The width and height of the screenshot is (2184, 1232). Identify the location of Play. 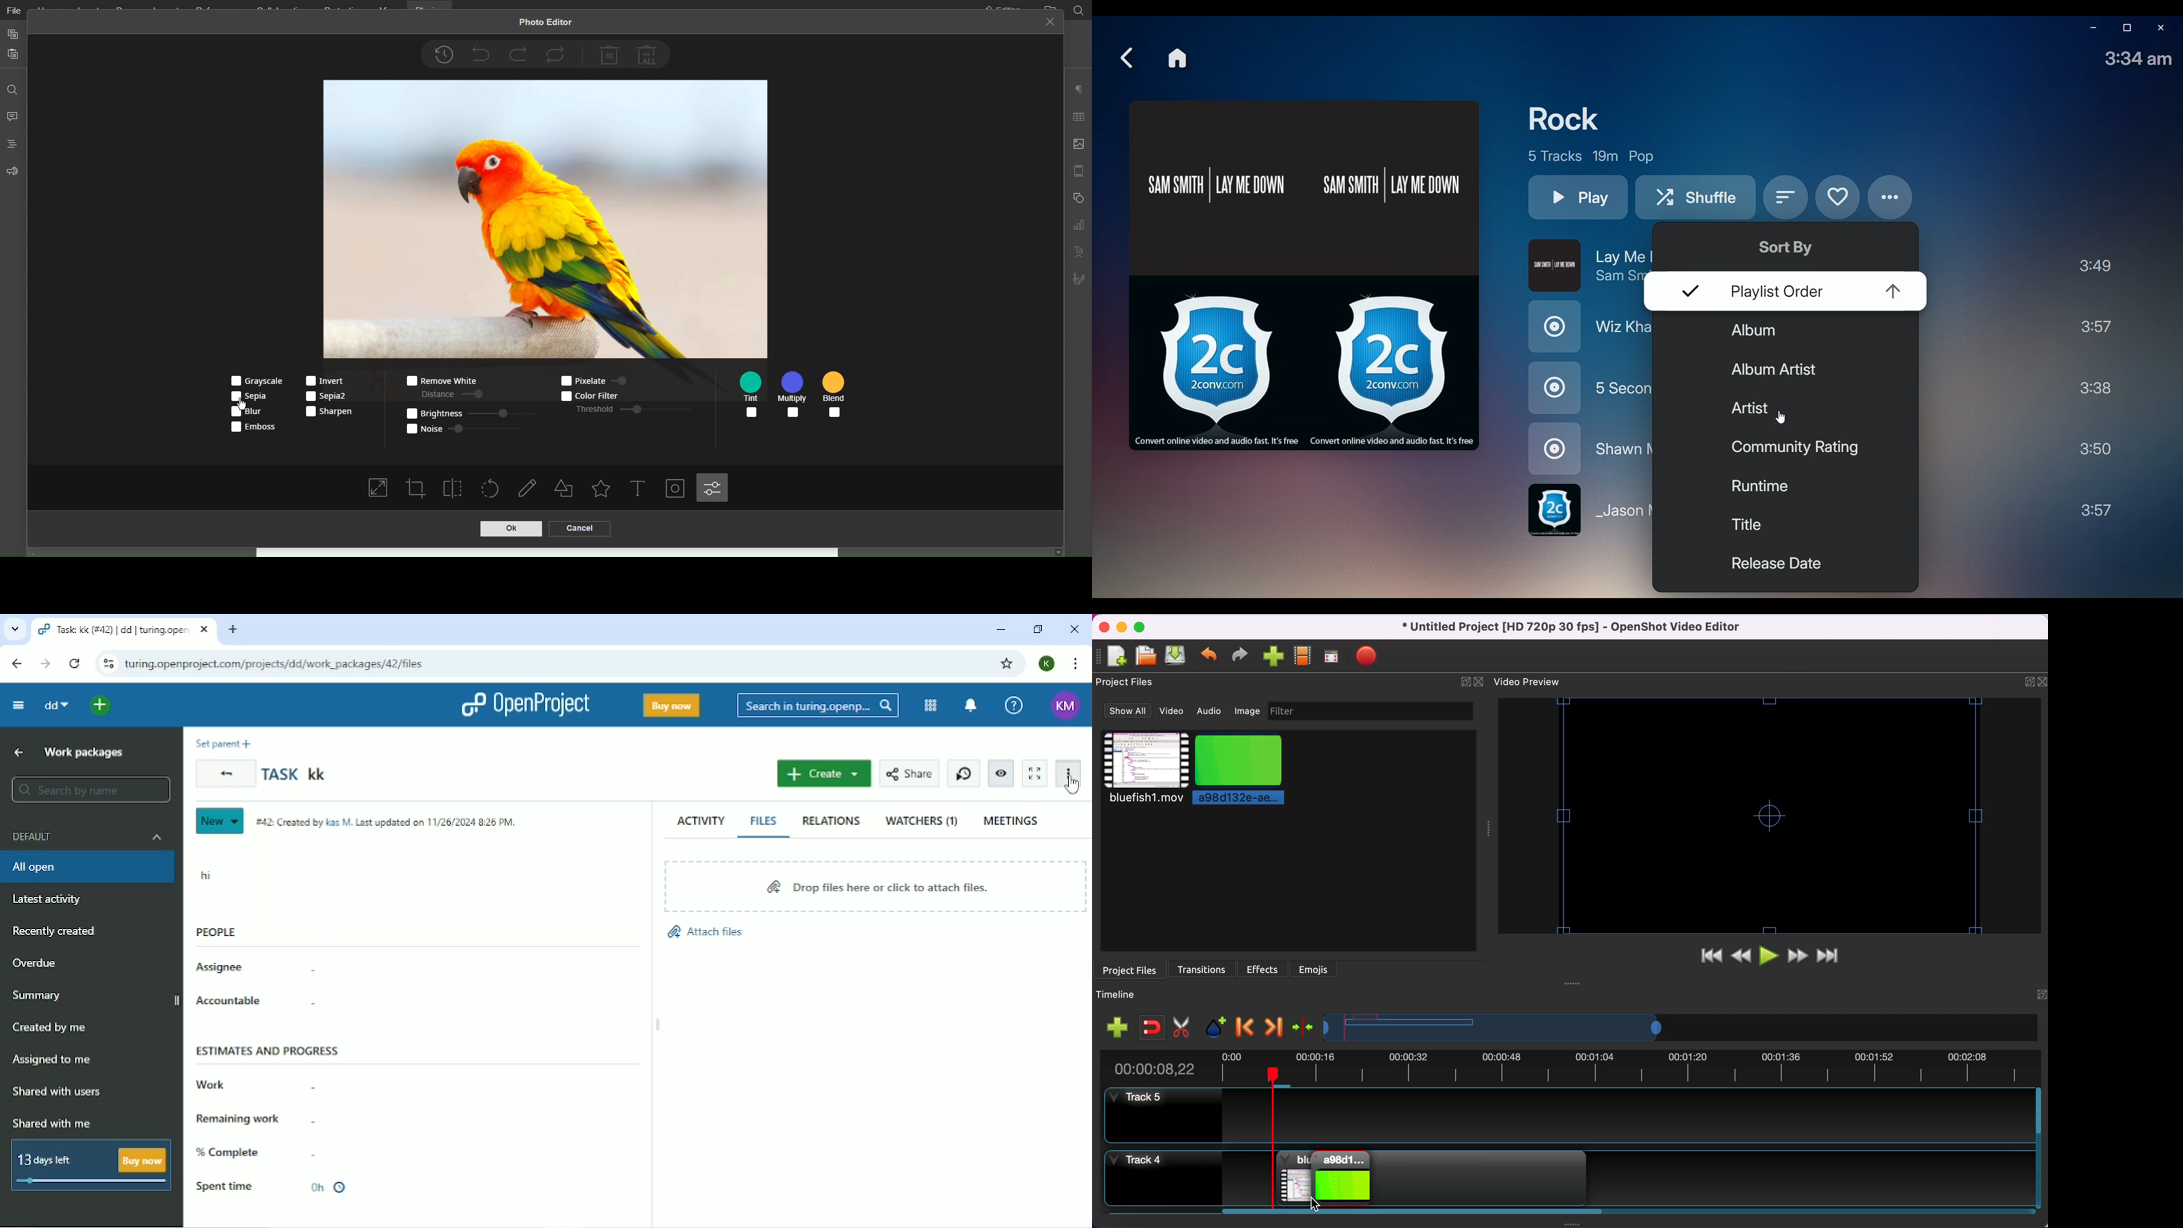
(1578, 198).